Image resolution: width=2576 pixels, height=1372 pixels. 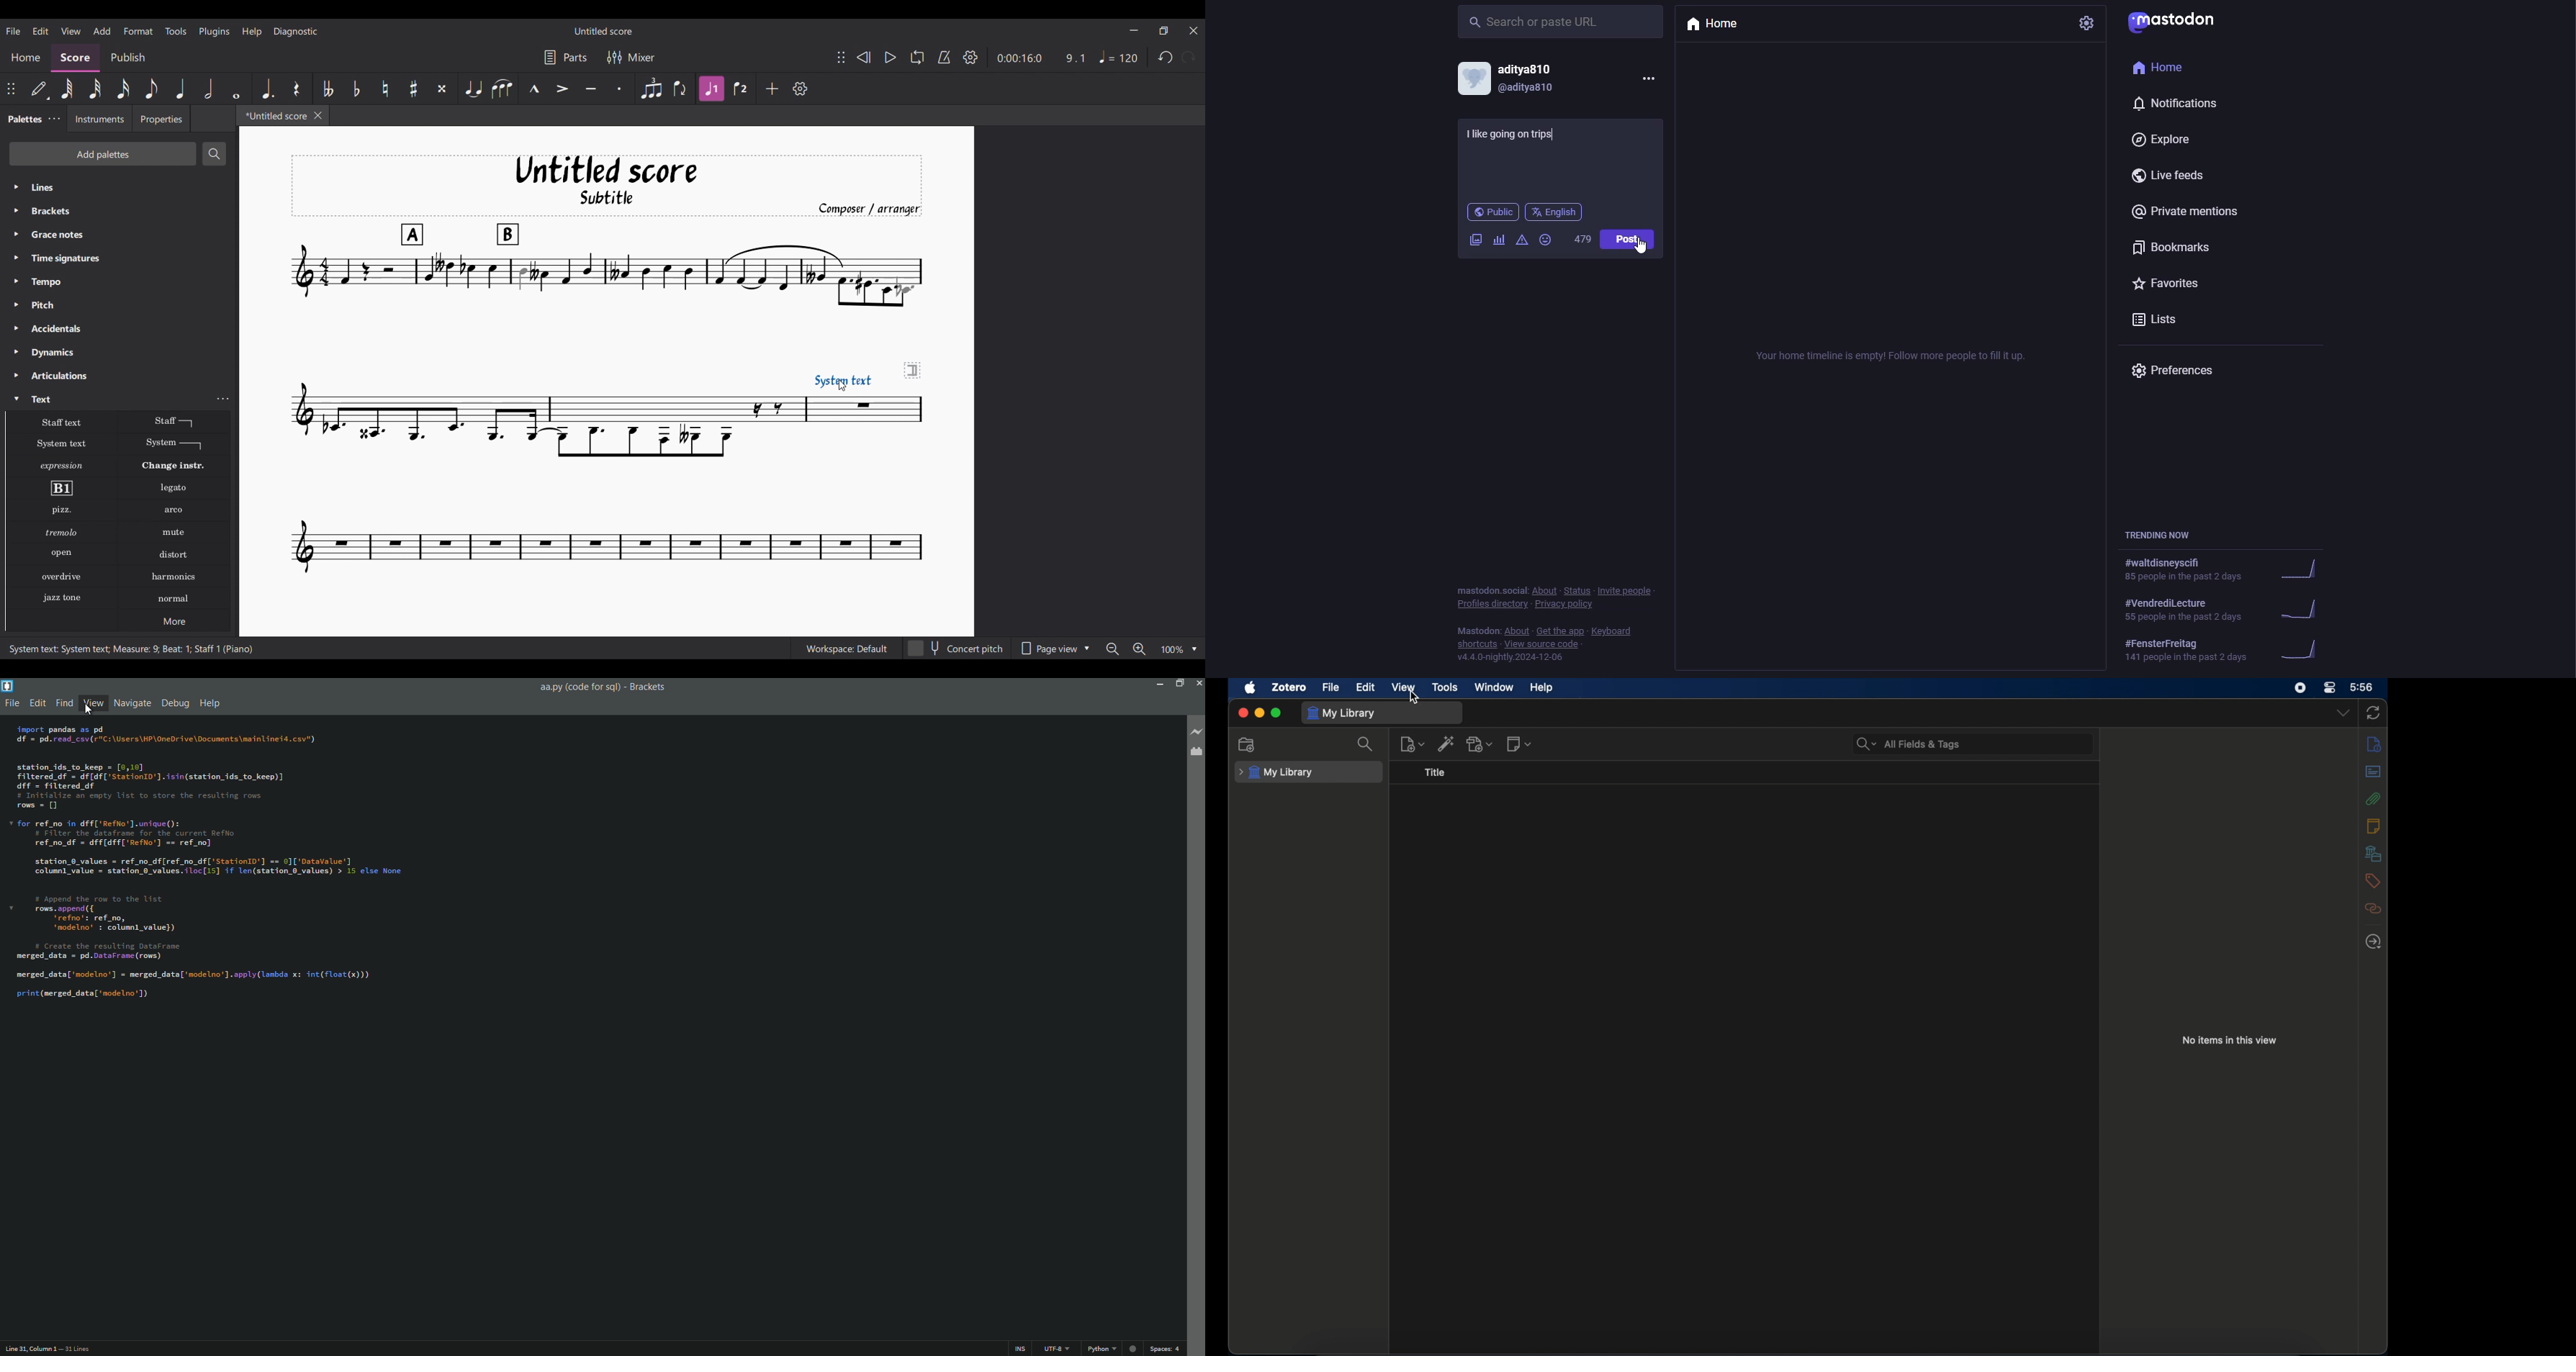 I want to click on maximize, so click(x=1179, y=683).